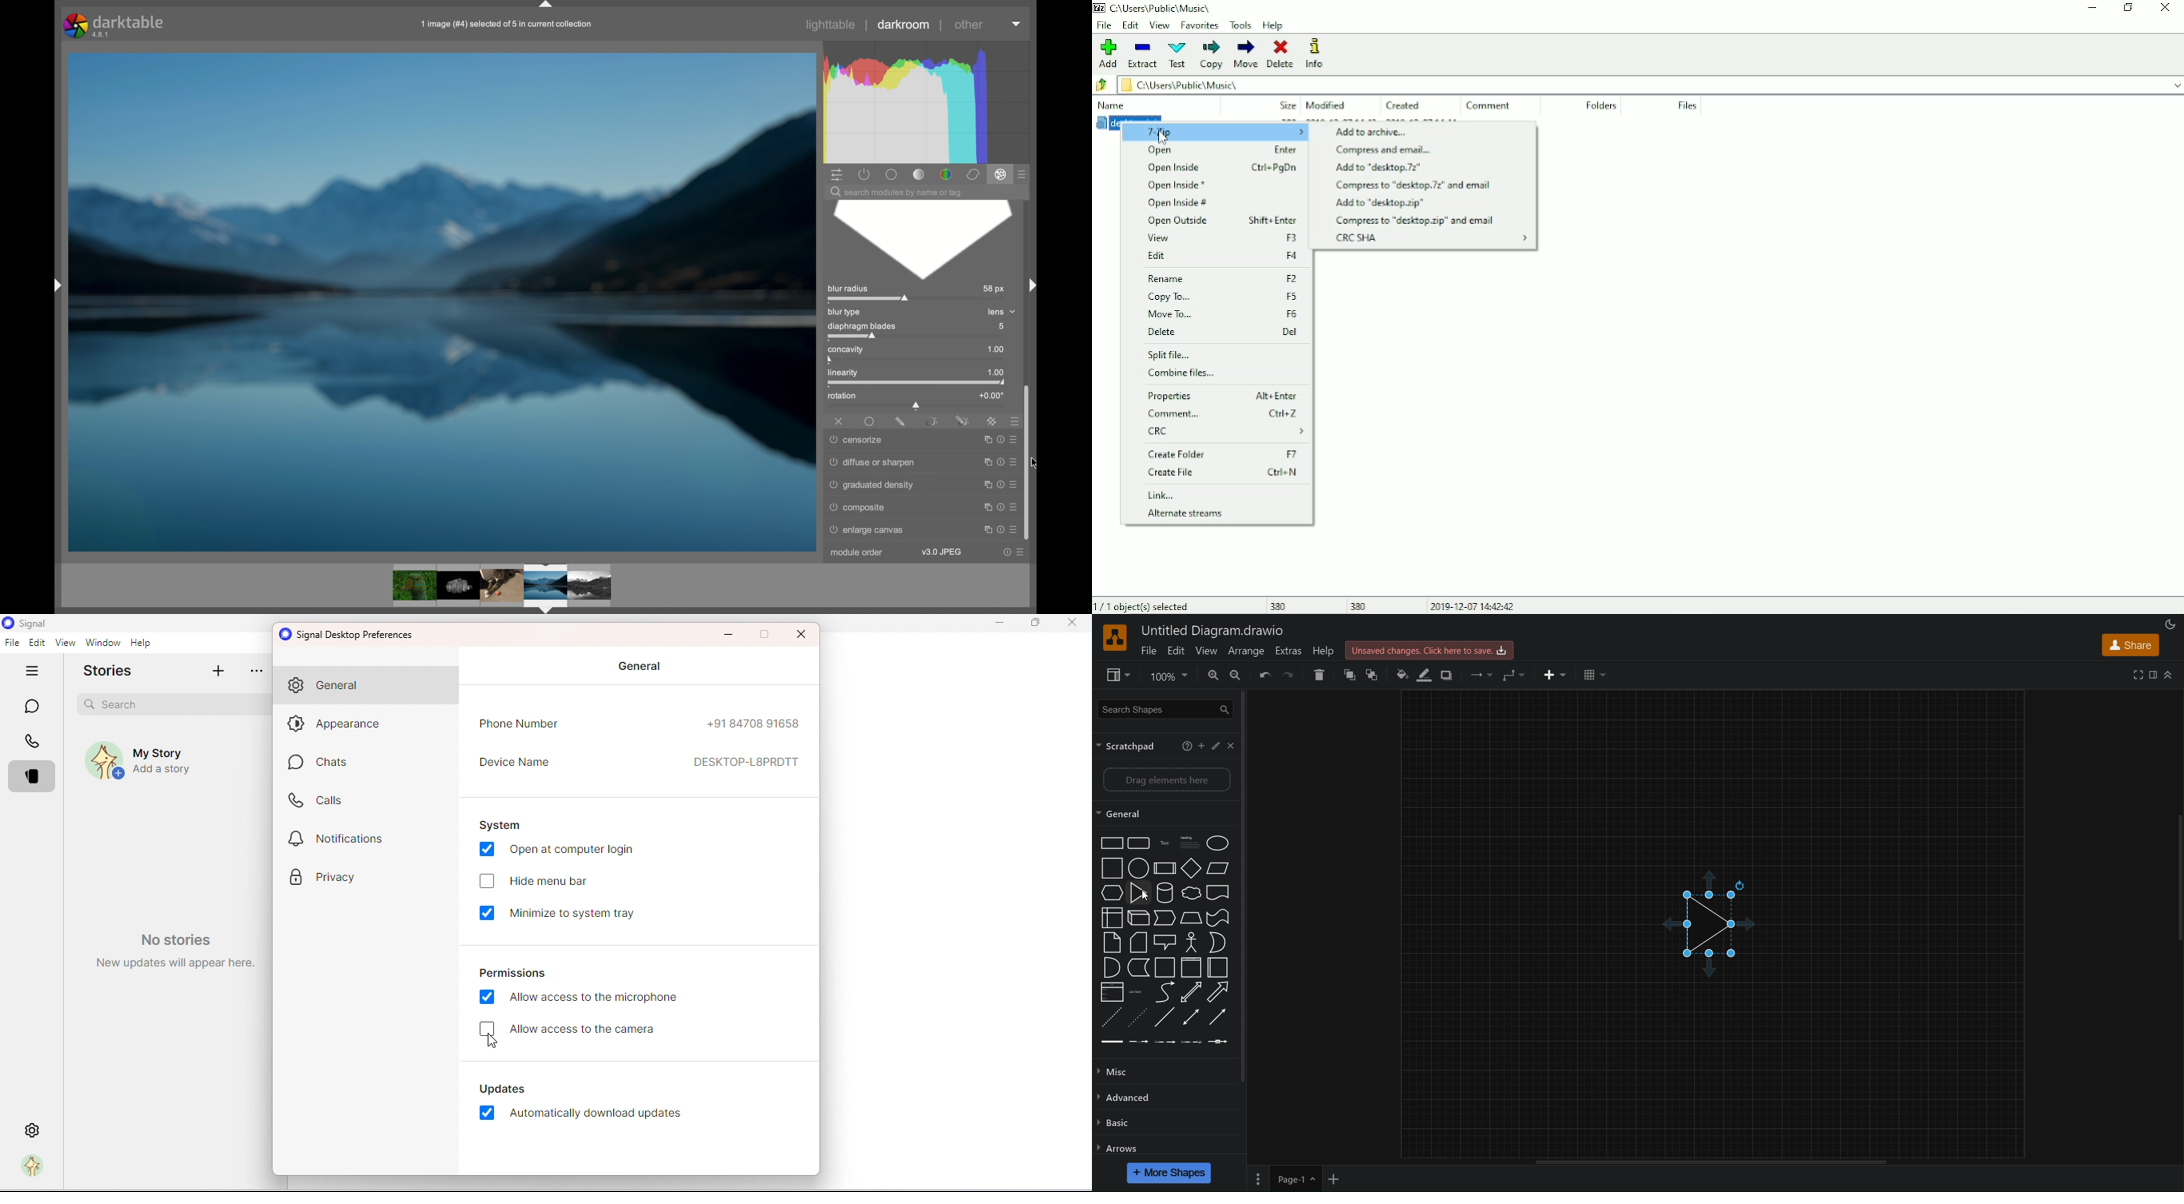 This screenshot has width=2184, height=1204. I want to click on Updates, so click(509, 1086).